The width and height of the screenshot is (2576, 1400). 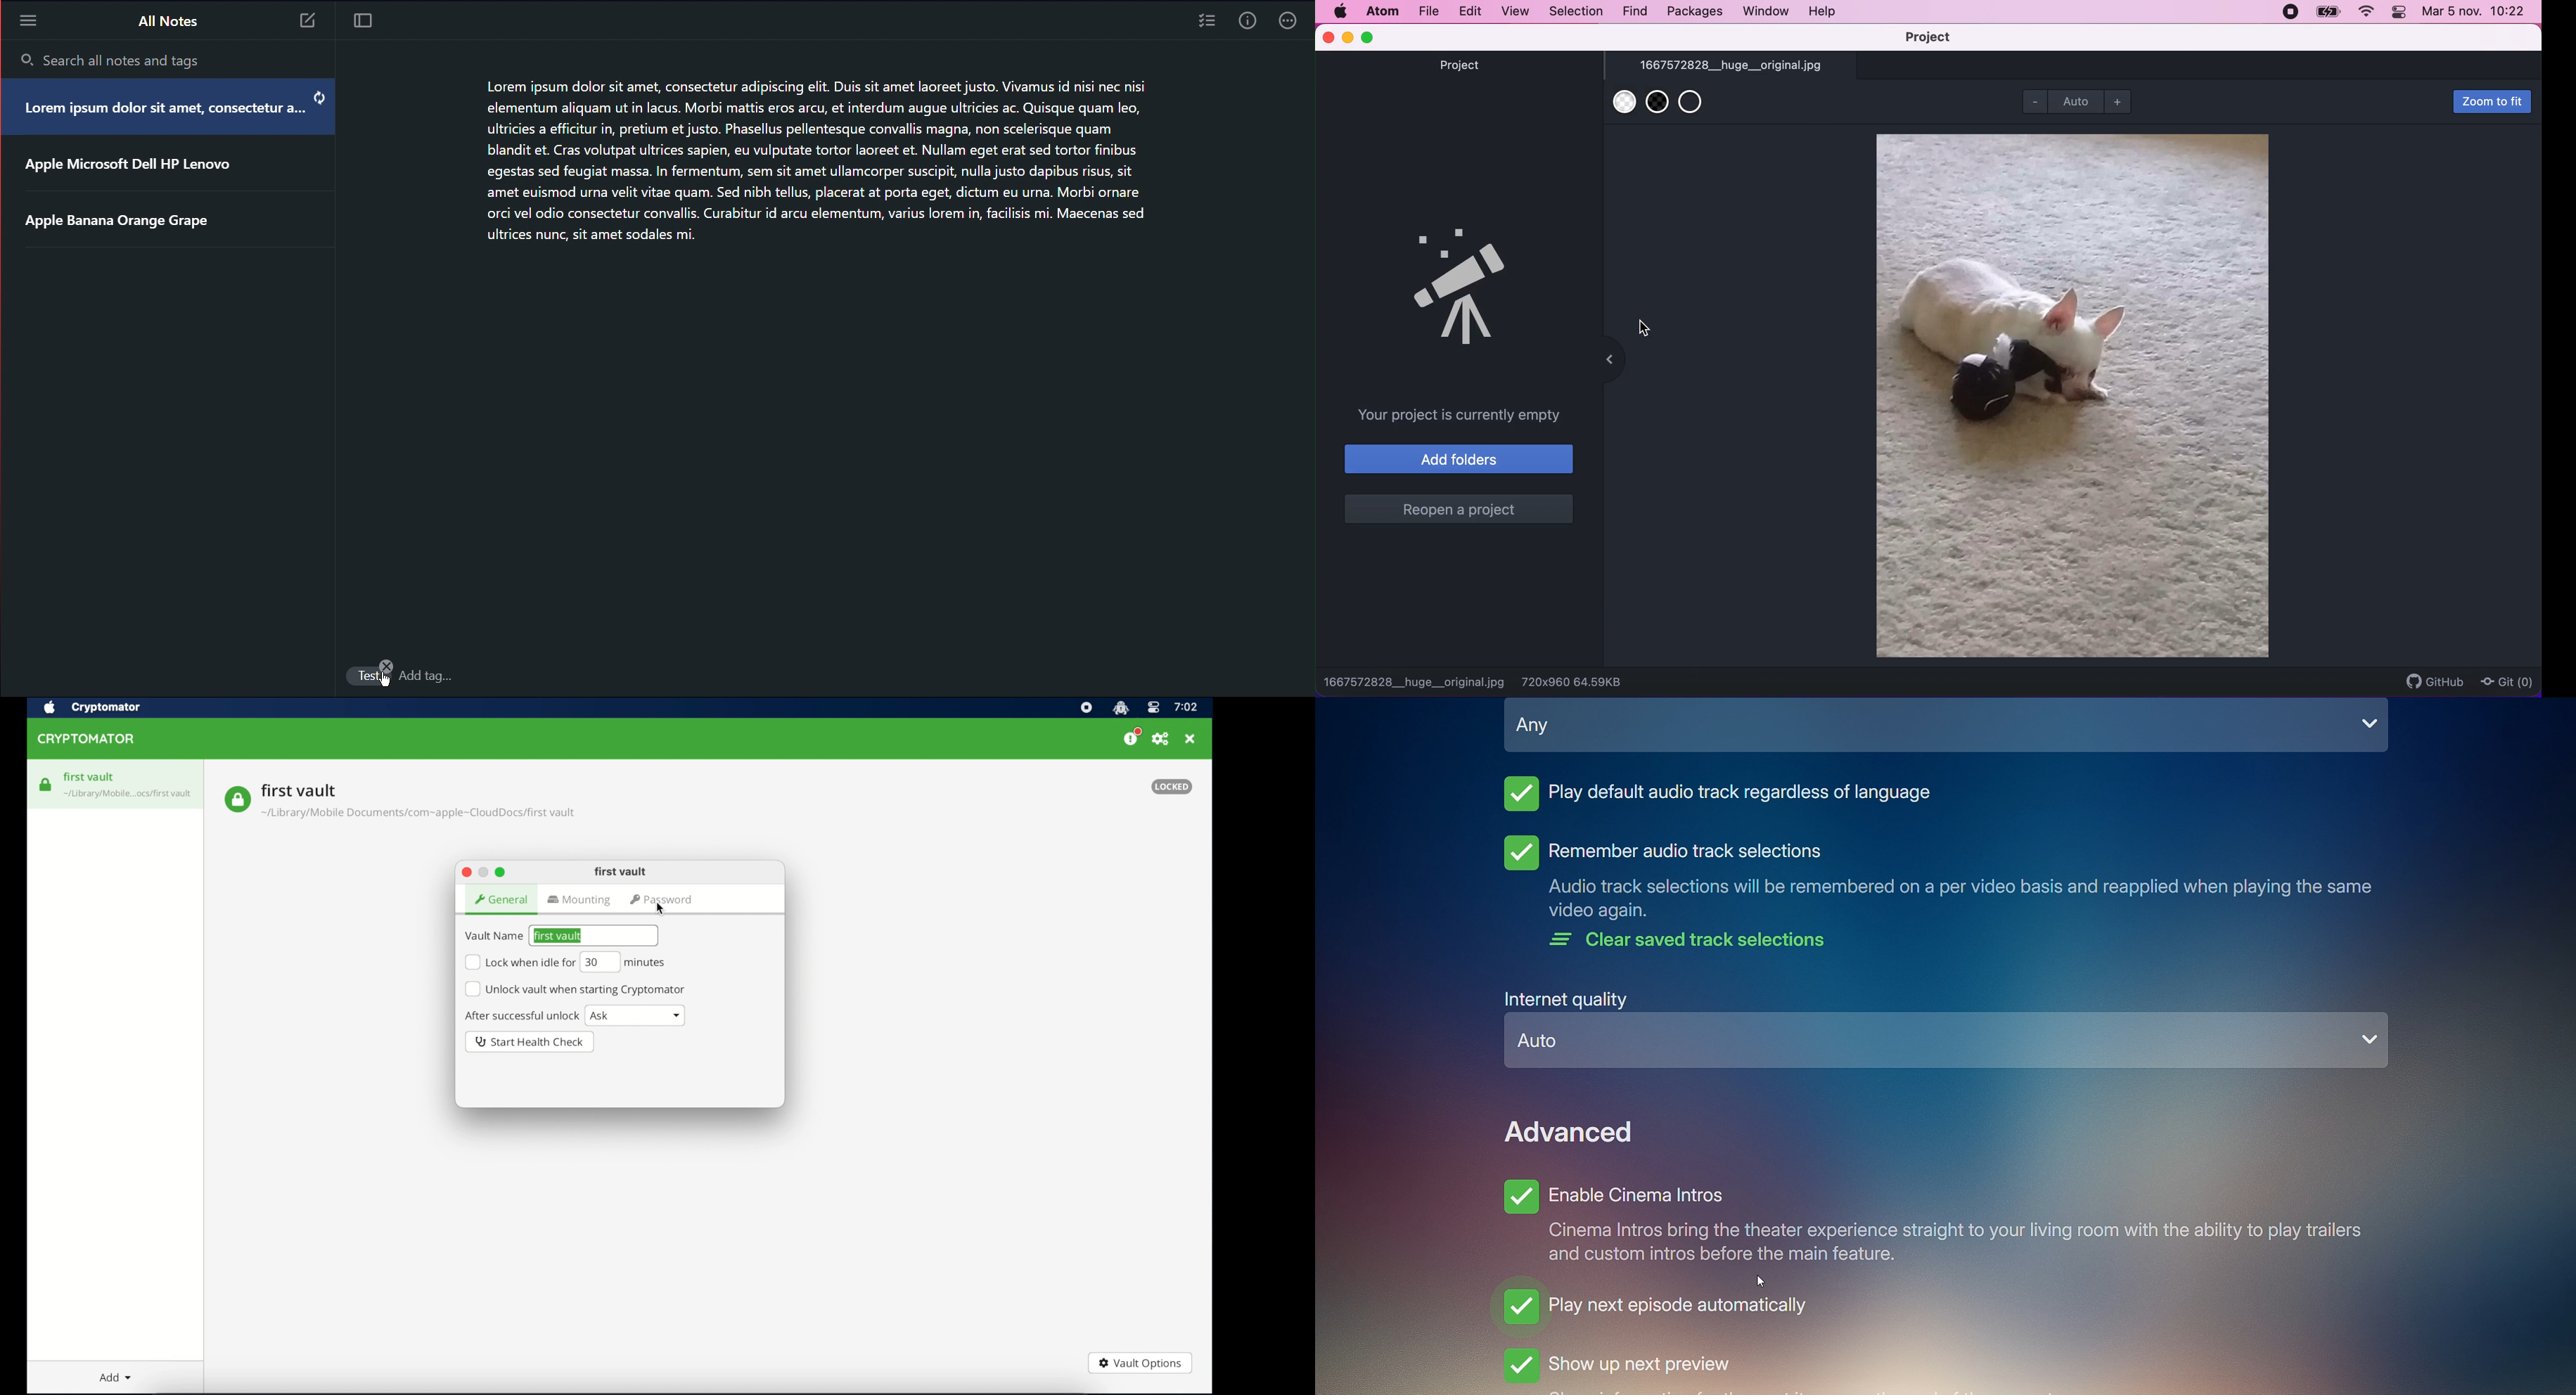 What do you see at coordinates (2491, 102) in the screenshot?
I see `zoom to fit` at bounding box center [2491, 102].